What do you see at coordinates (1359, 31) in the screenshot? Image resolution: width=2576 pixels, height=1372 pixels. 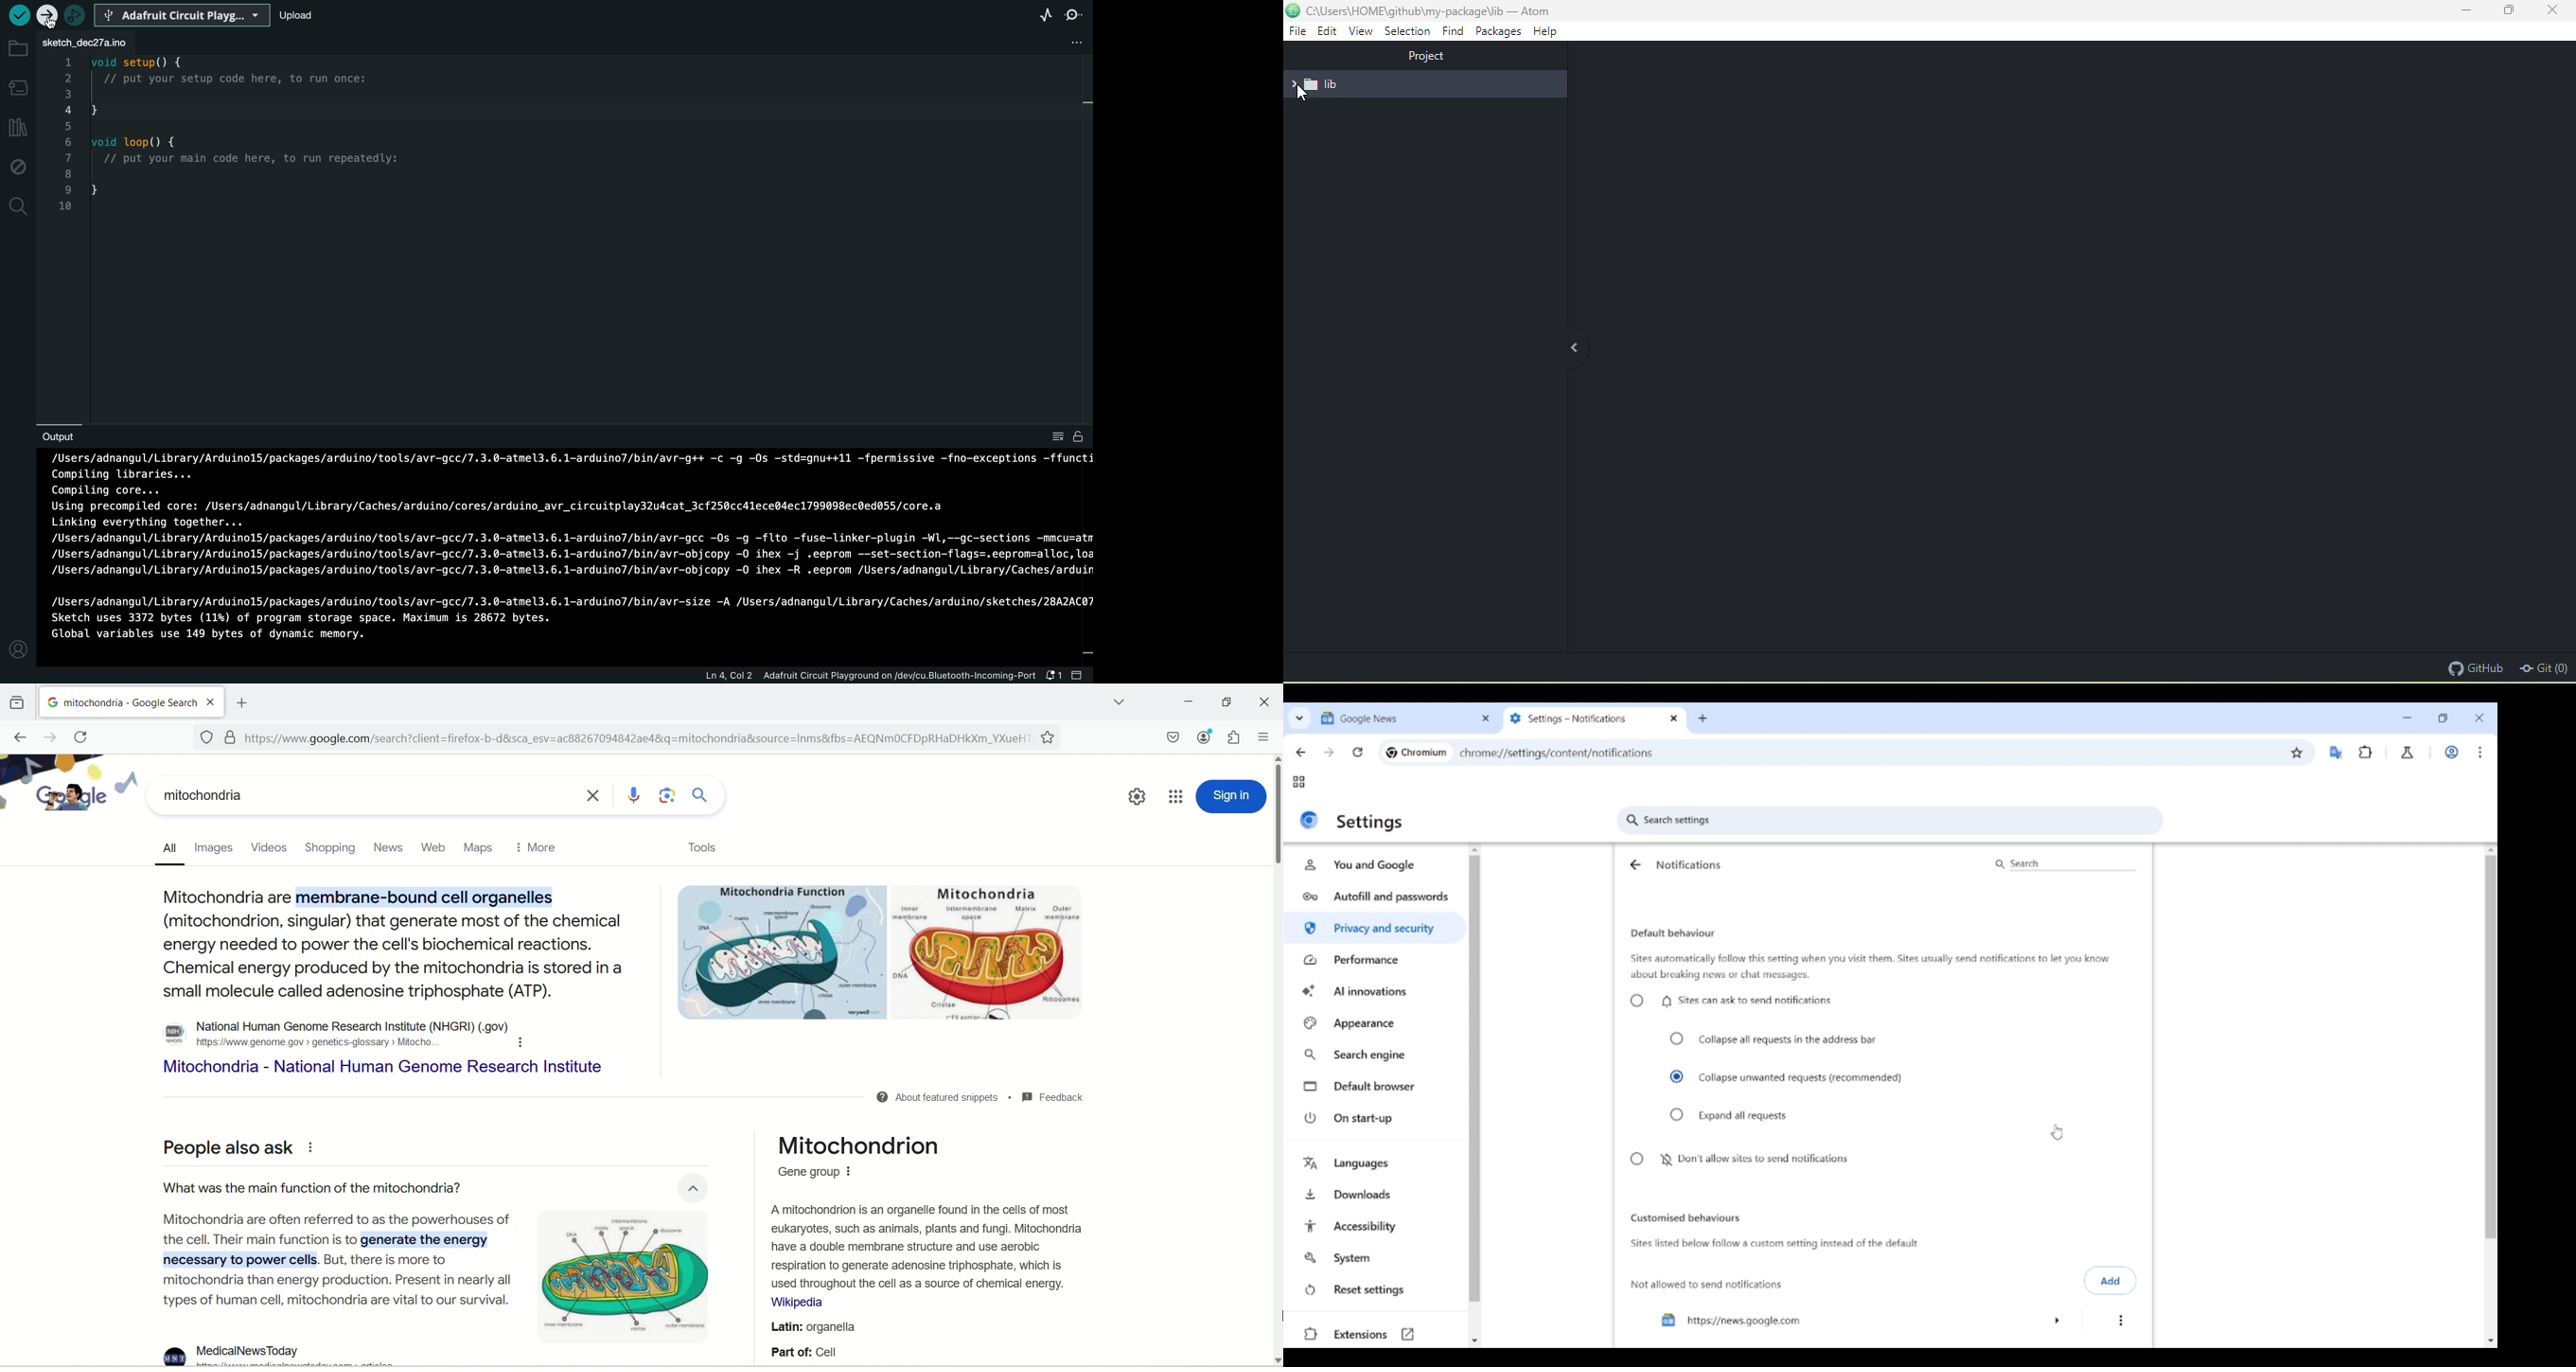 I see `view` at bounding box center [1359, 31].